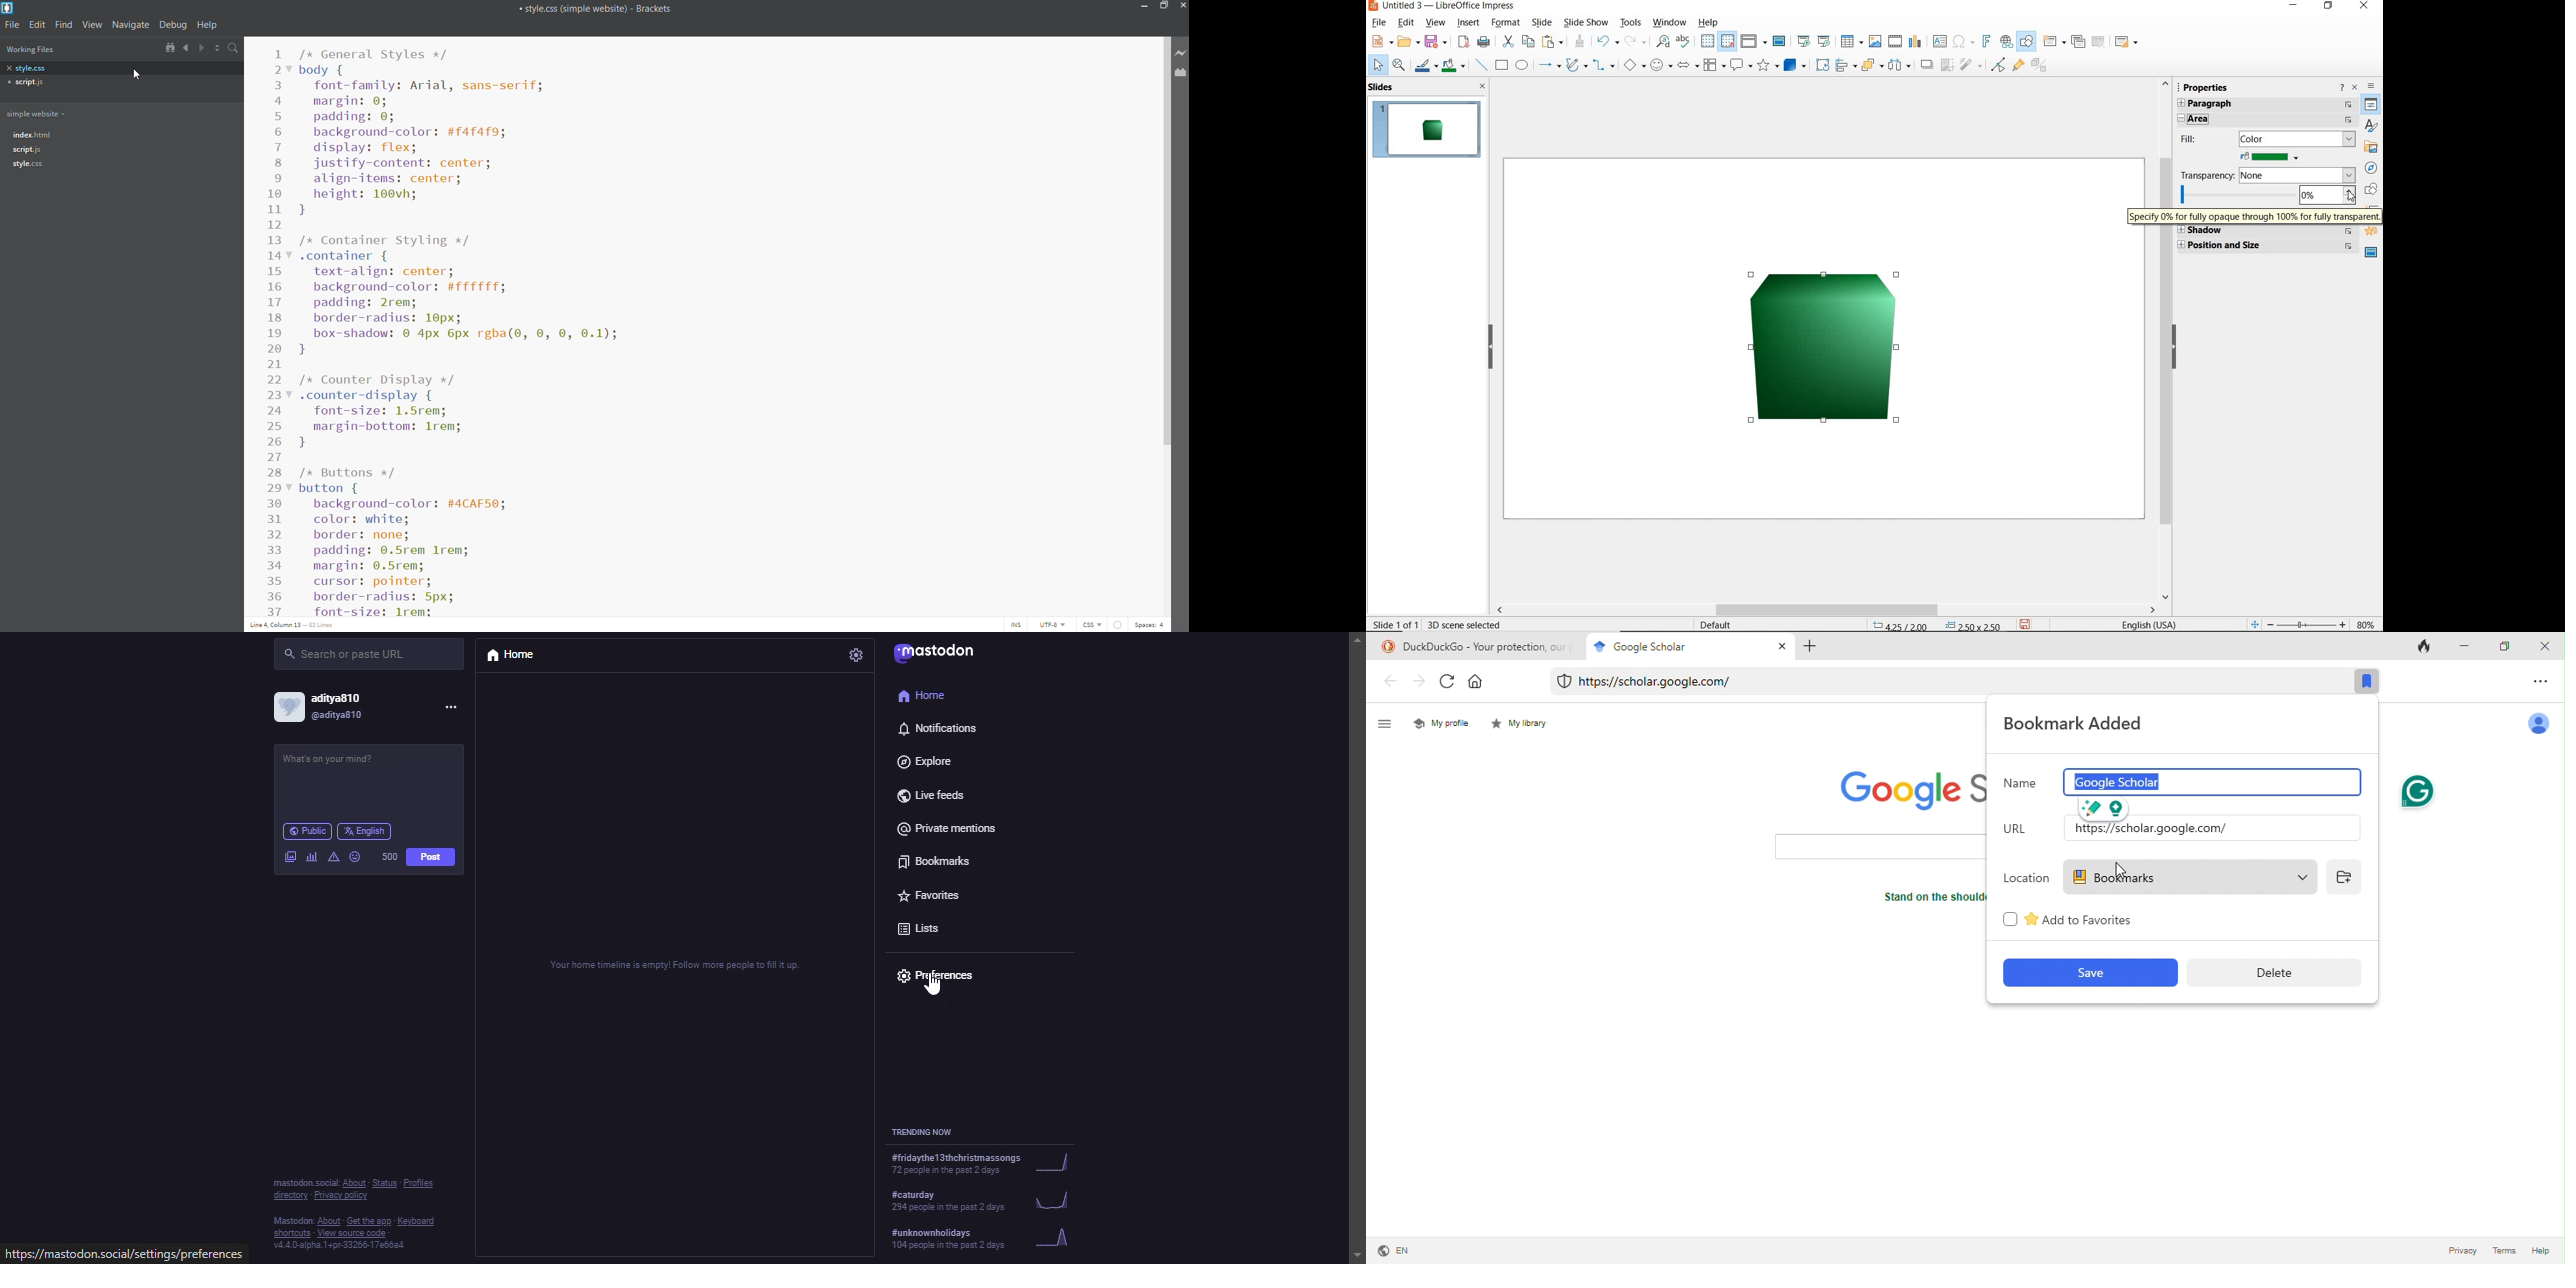  I want to click on errors, so click(1122, 624).